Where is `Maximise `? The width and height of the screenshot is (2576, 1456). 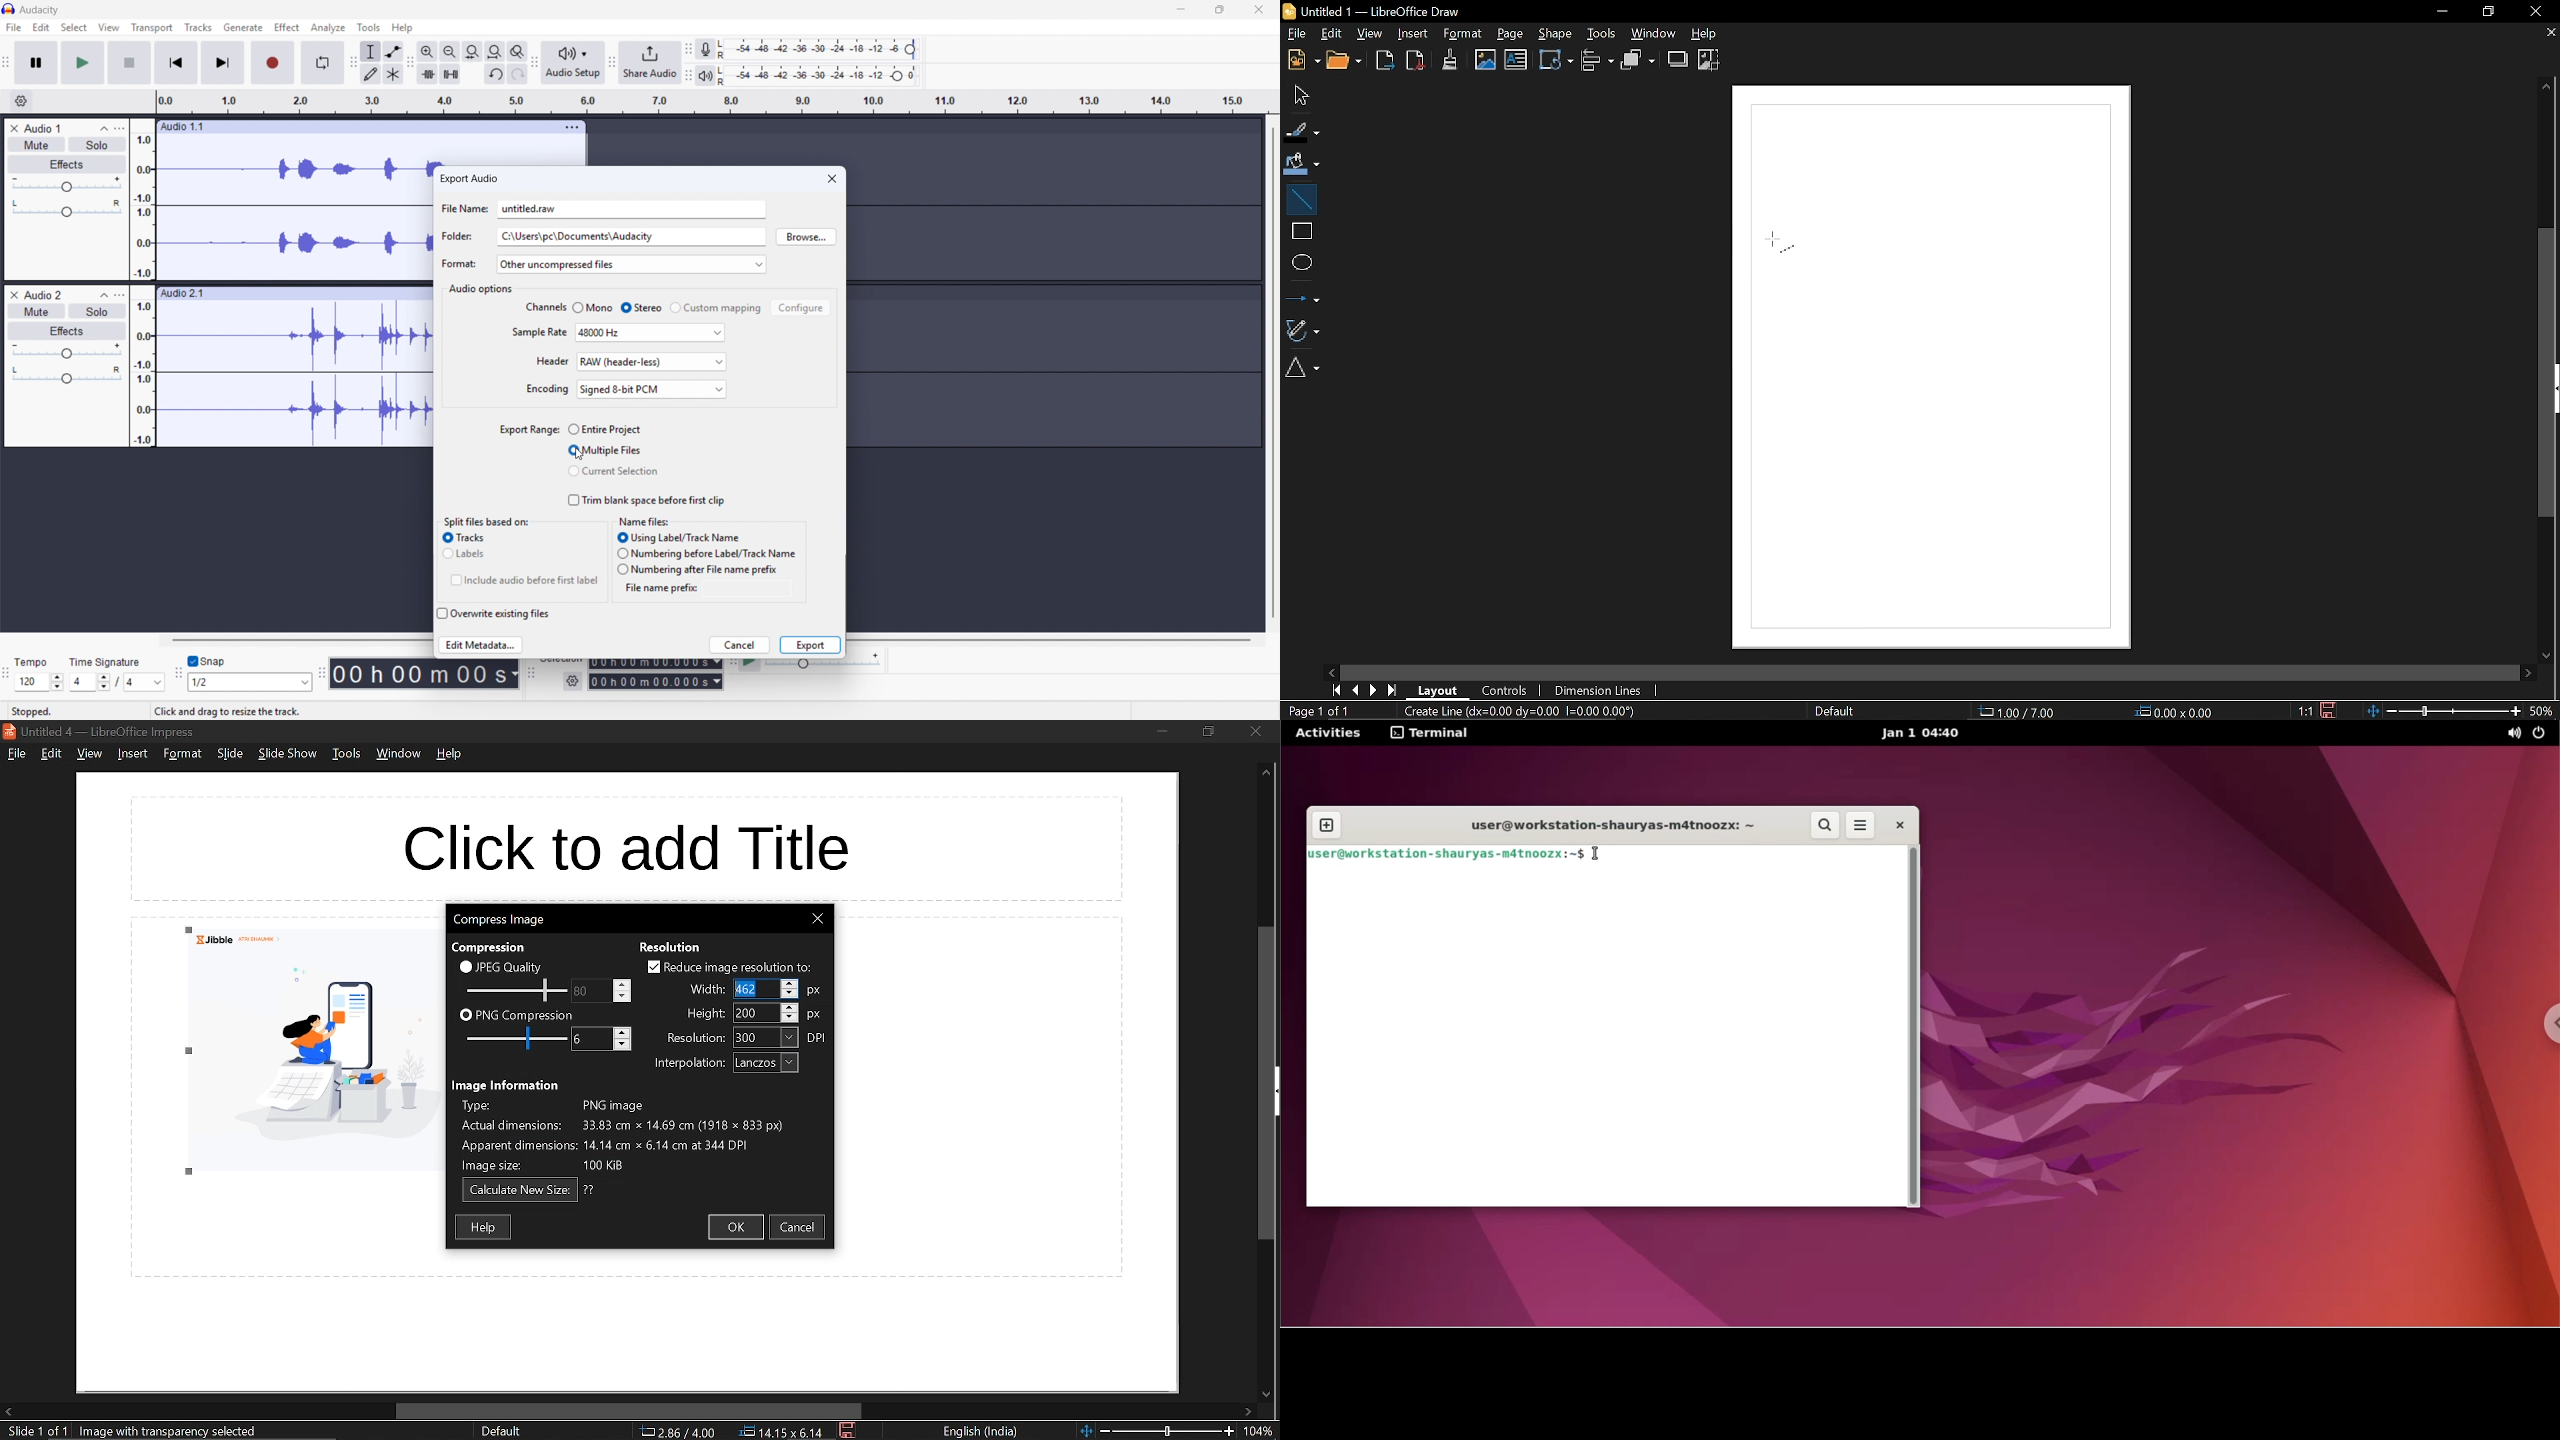 Maximise  is located at coordinates (1218, 10).